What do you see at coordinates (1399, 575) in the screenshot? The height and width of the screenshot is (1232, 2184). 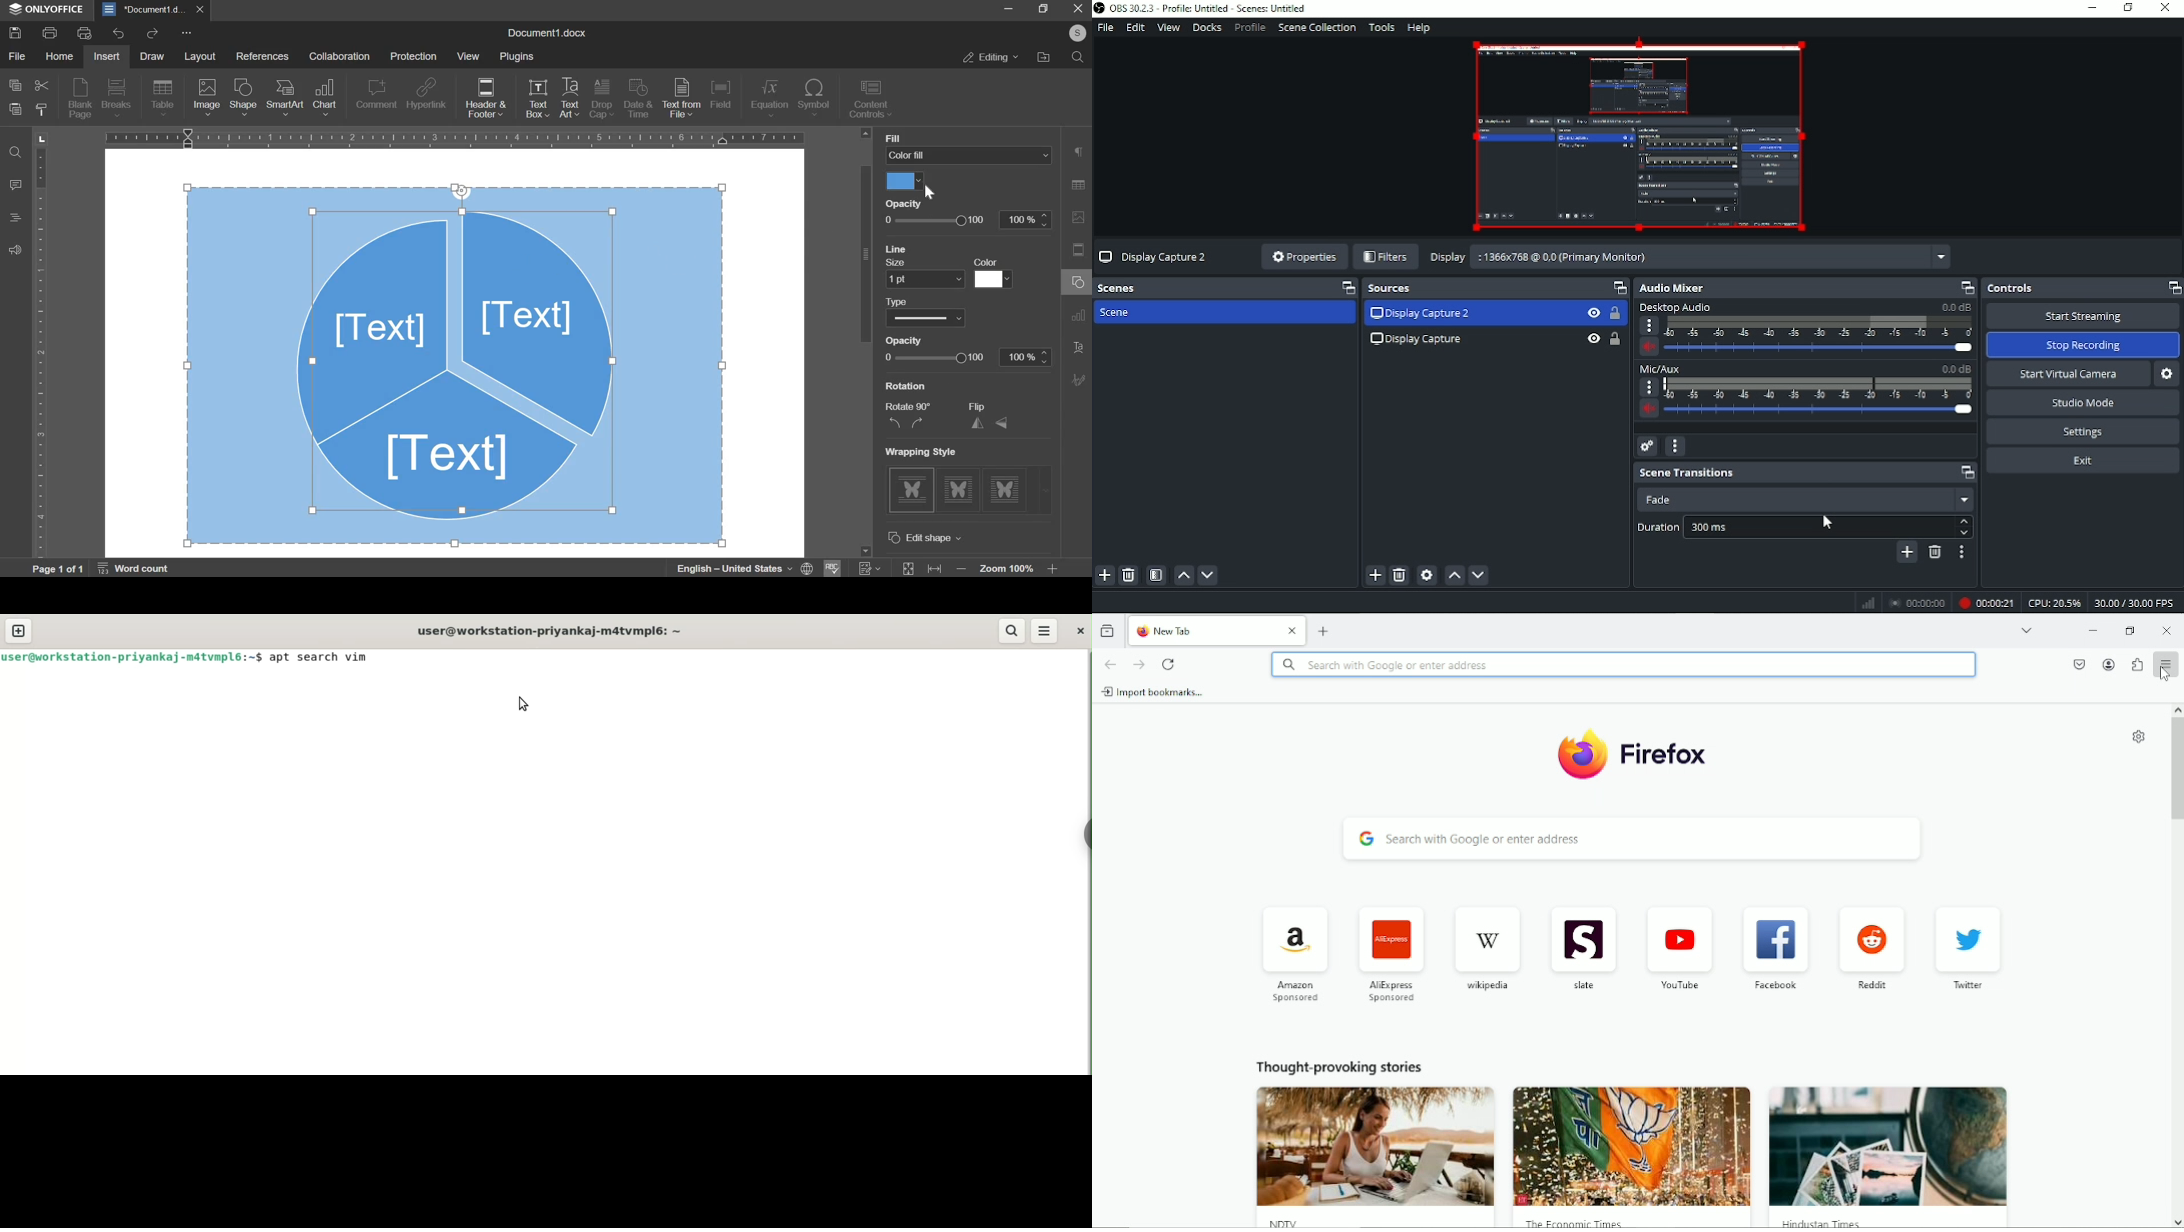 I see `Remove selected source(s)` at bounding box center [1399, 575].